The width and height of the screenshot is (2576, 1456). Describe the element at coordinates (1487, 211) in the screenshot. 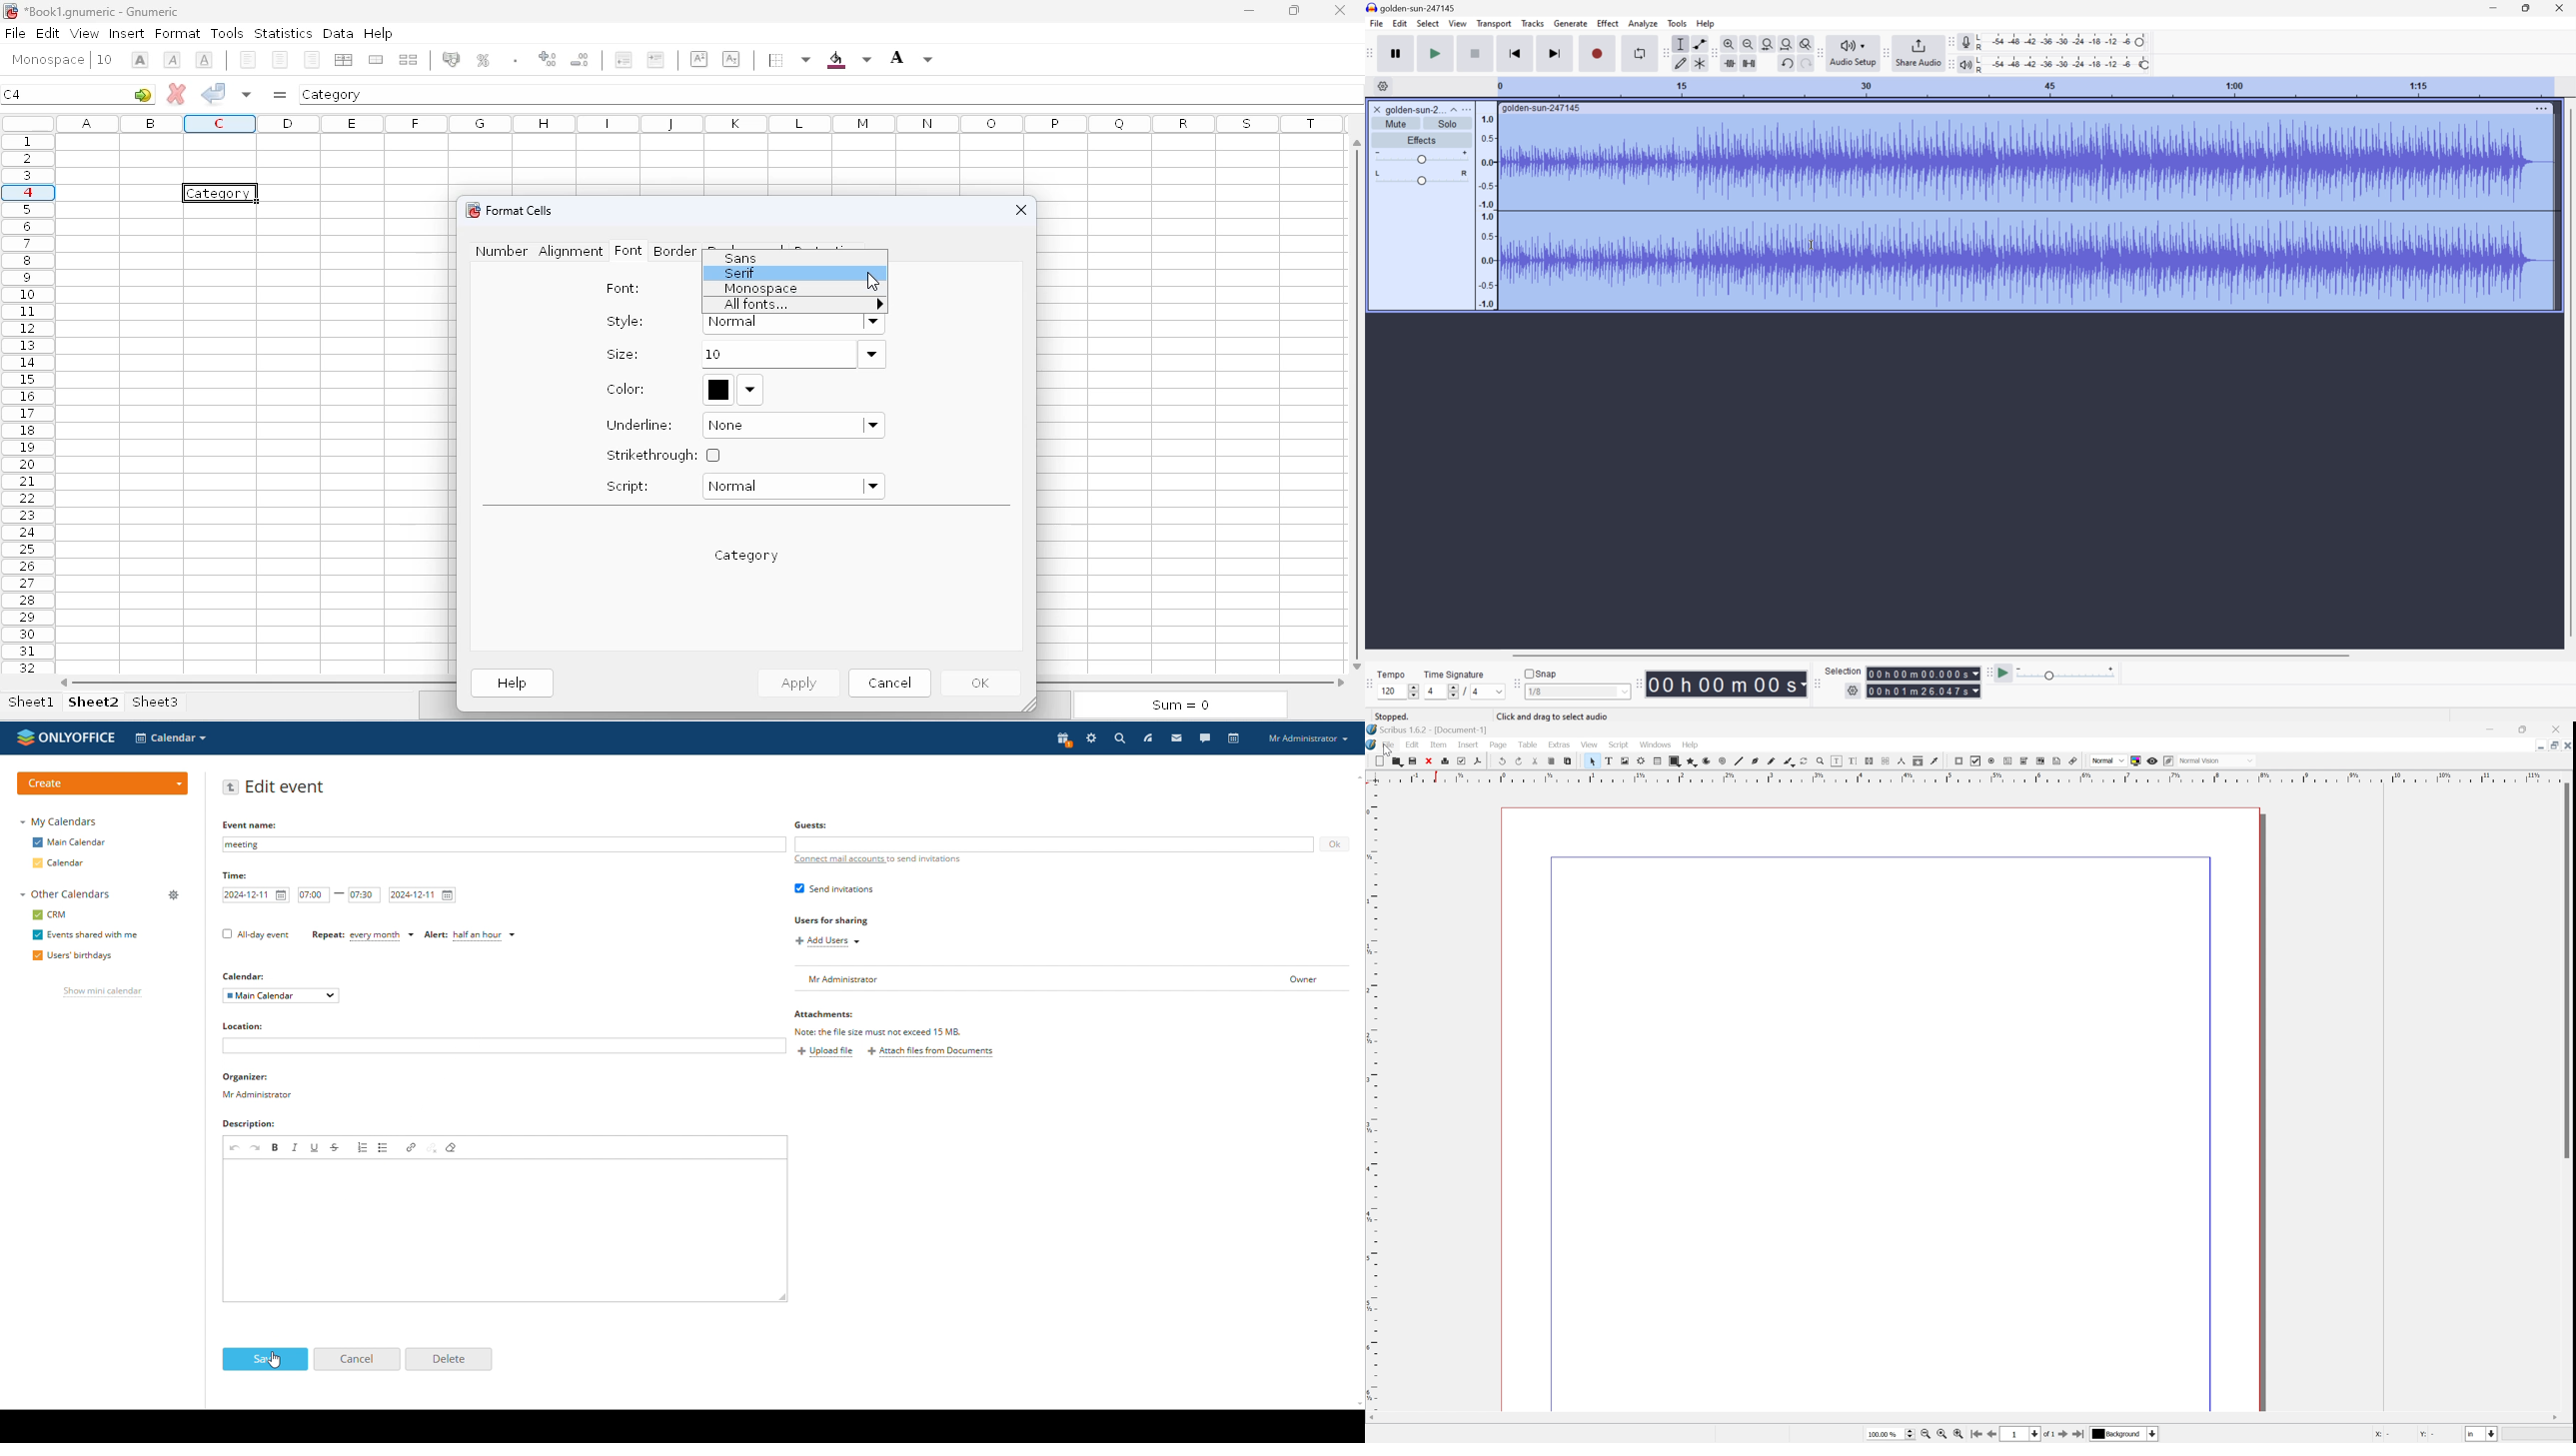

I see `Frequencies` at that location.